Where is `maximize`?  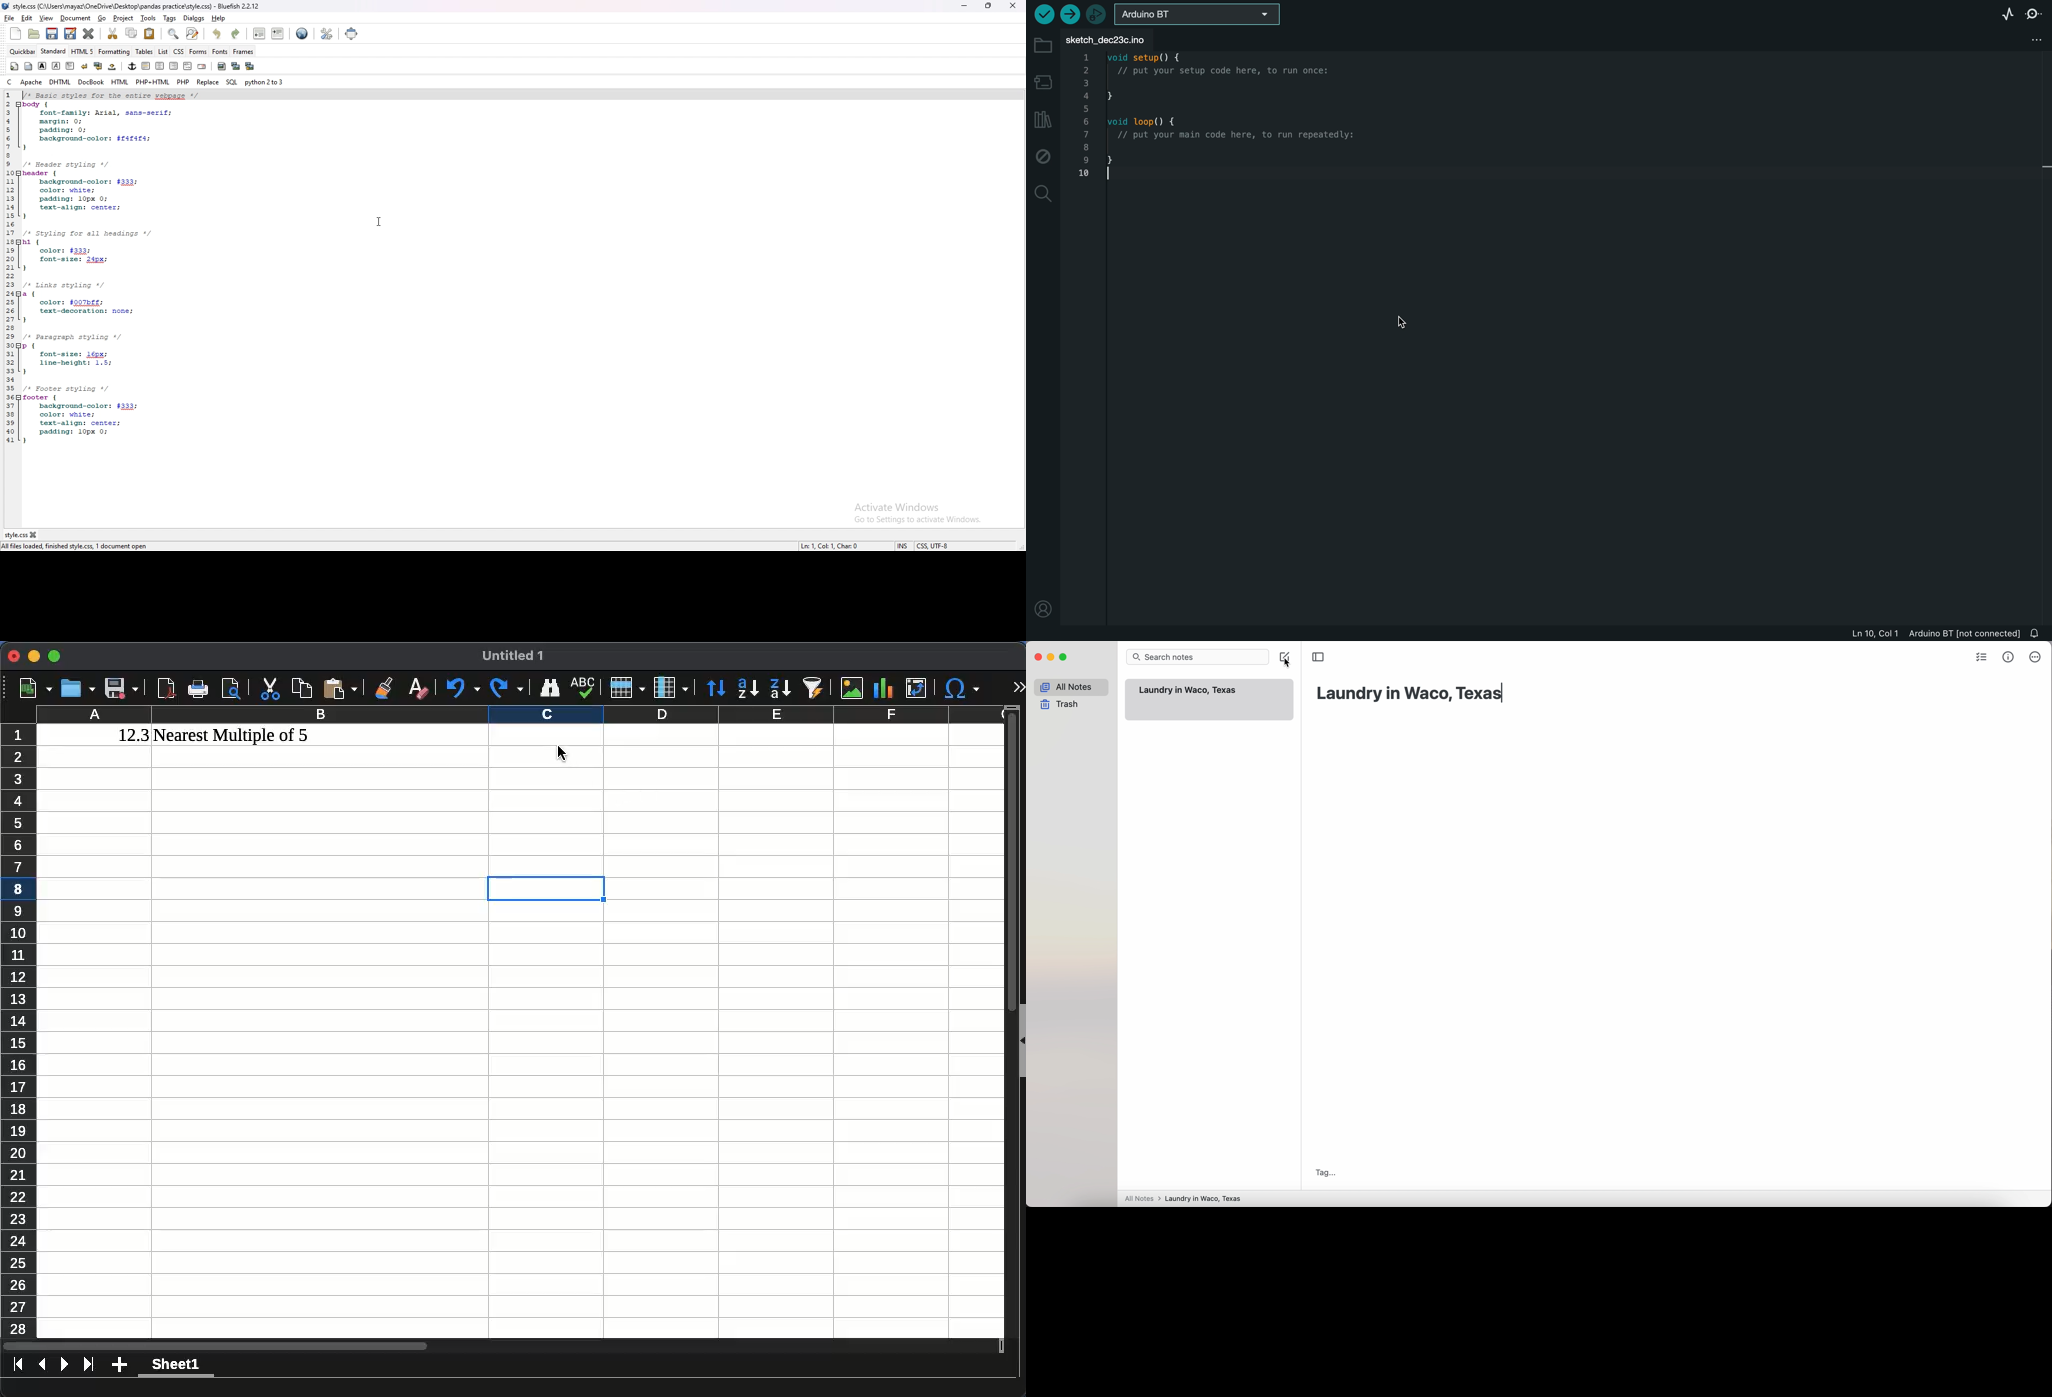 maximize is located at coordinates (53, 655).